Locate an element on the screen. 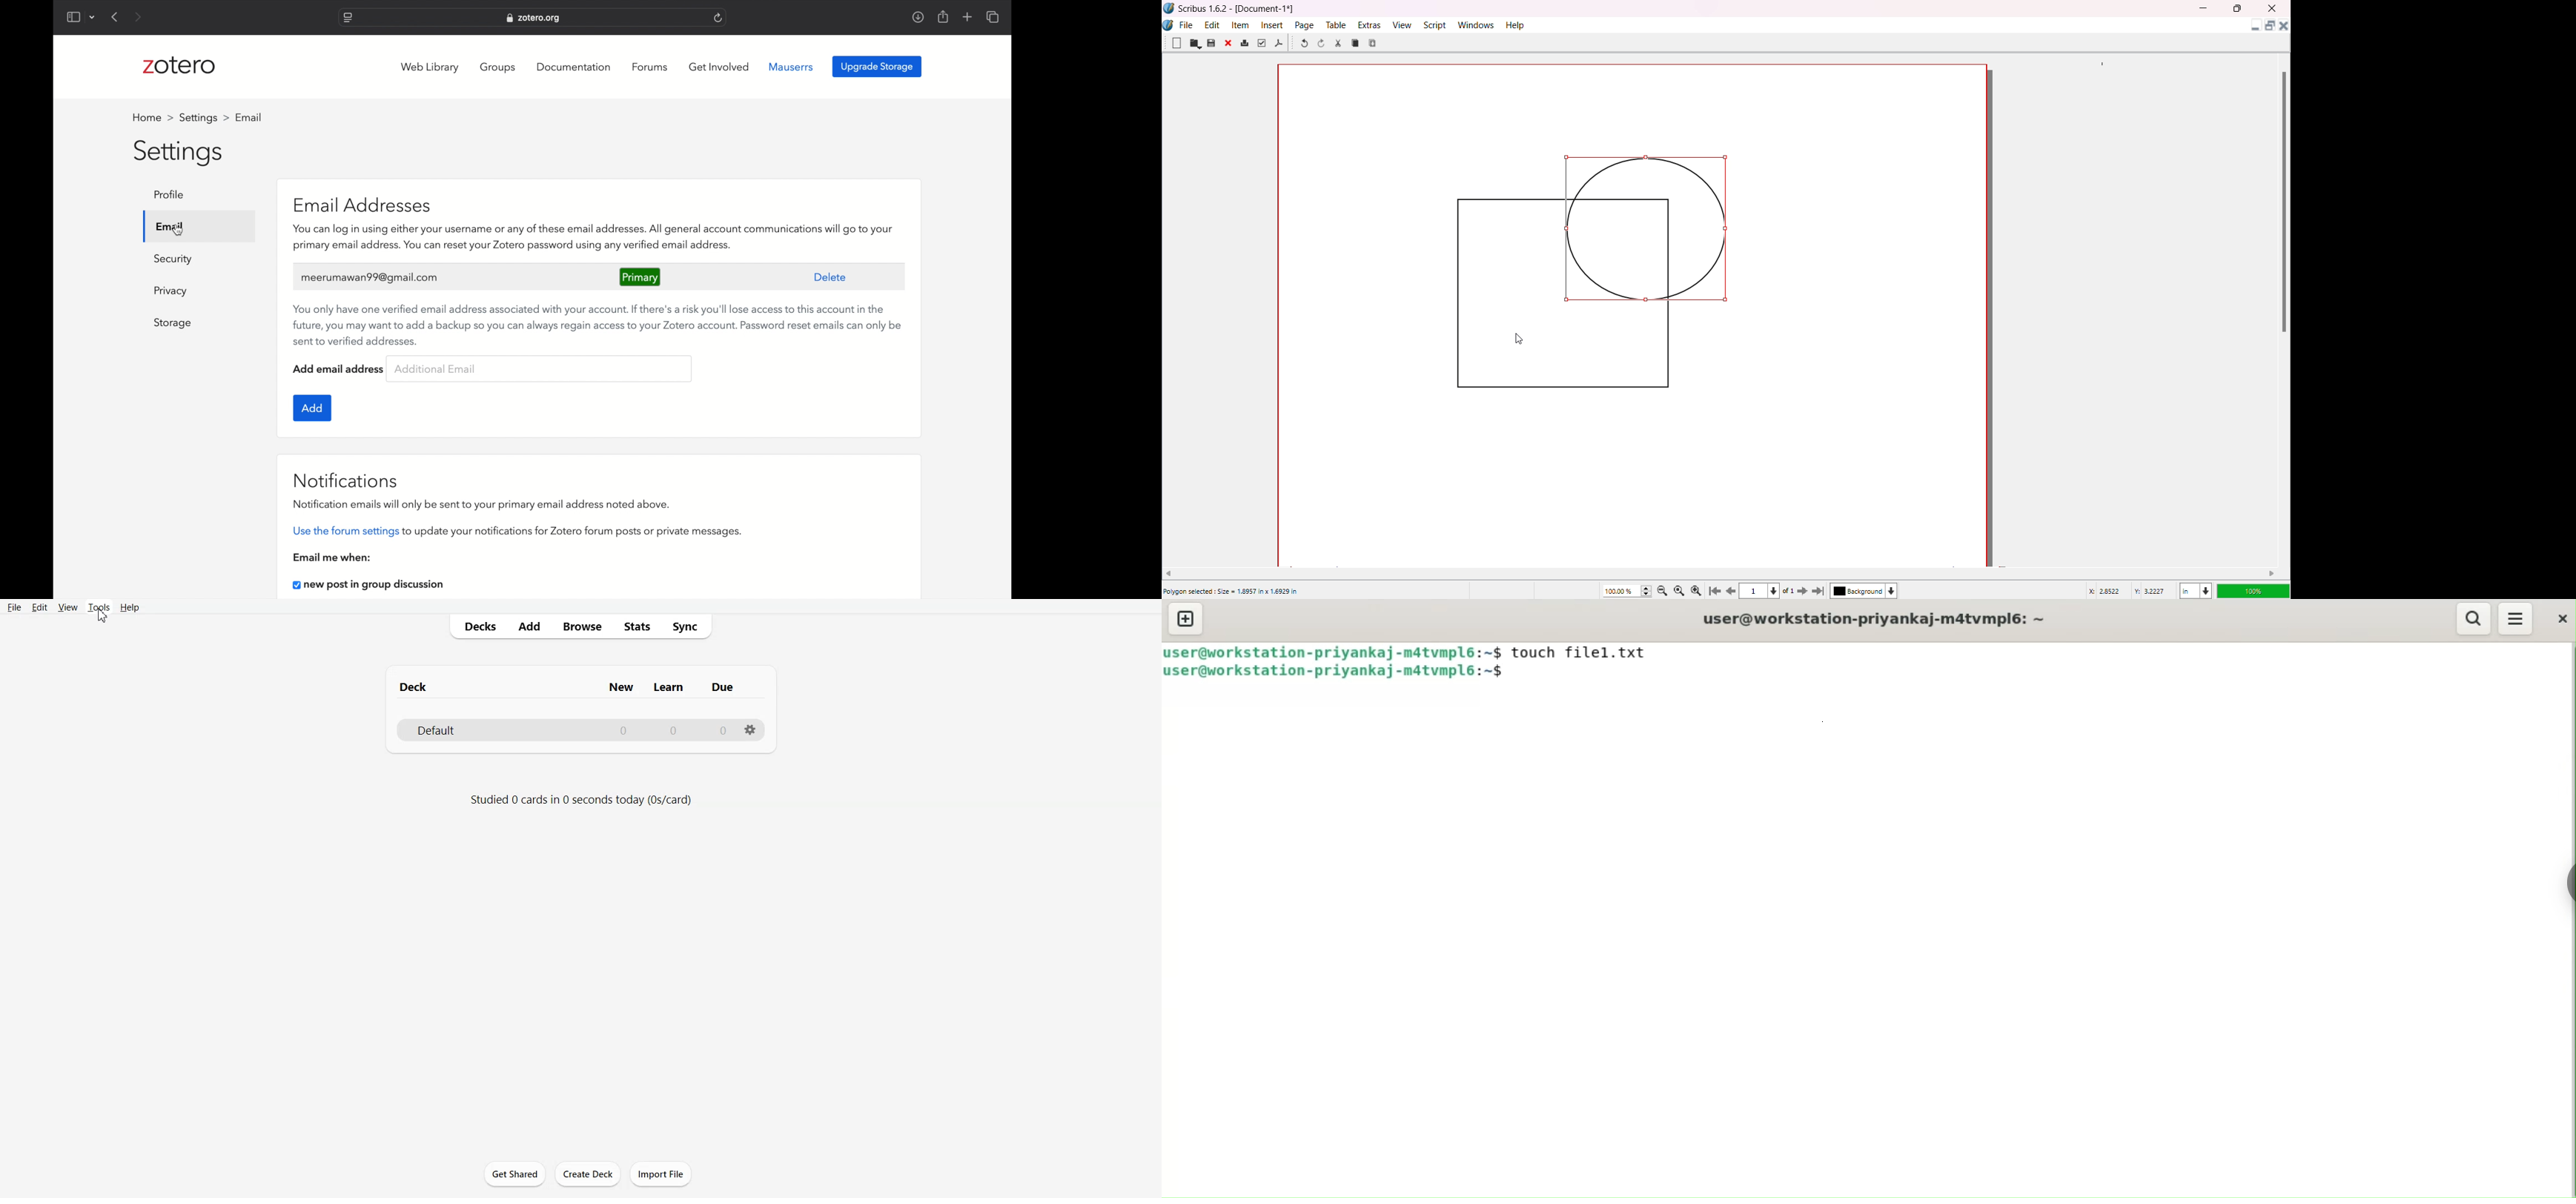  You can log in using either your username or any of these email addresses. All general account communications will go to your
primary email address. You can reset your Zotero password using any verified email address. is located at coordinates (598, 239).